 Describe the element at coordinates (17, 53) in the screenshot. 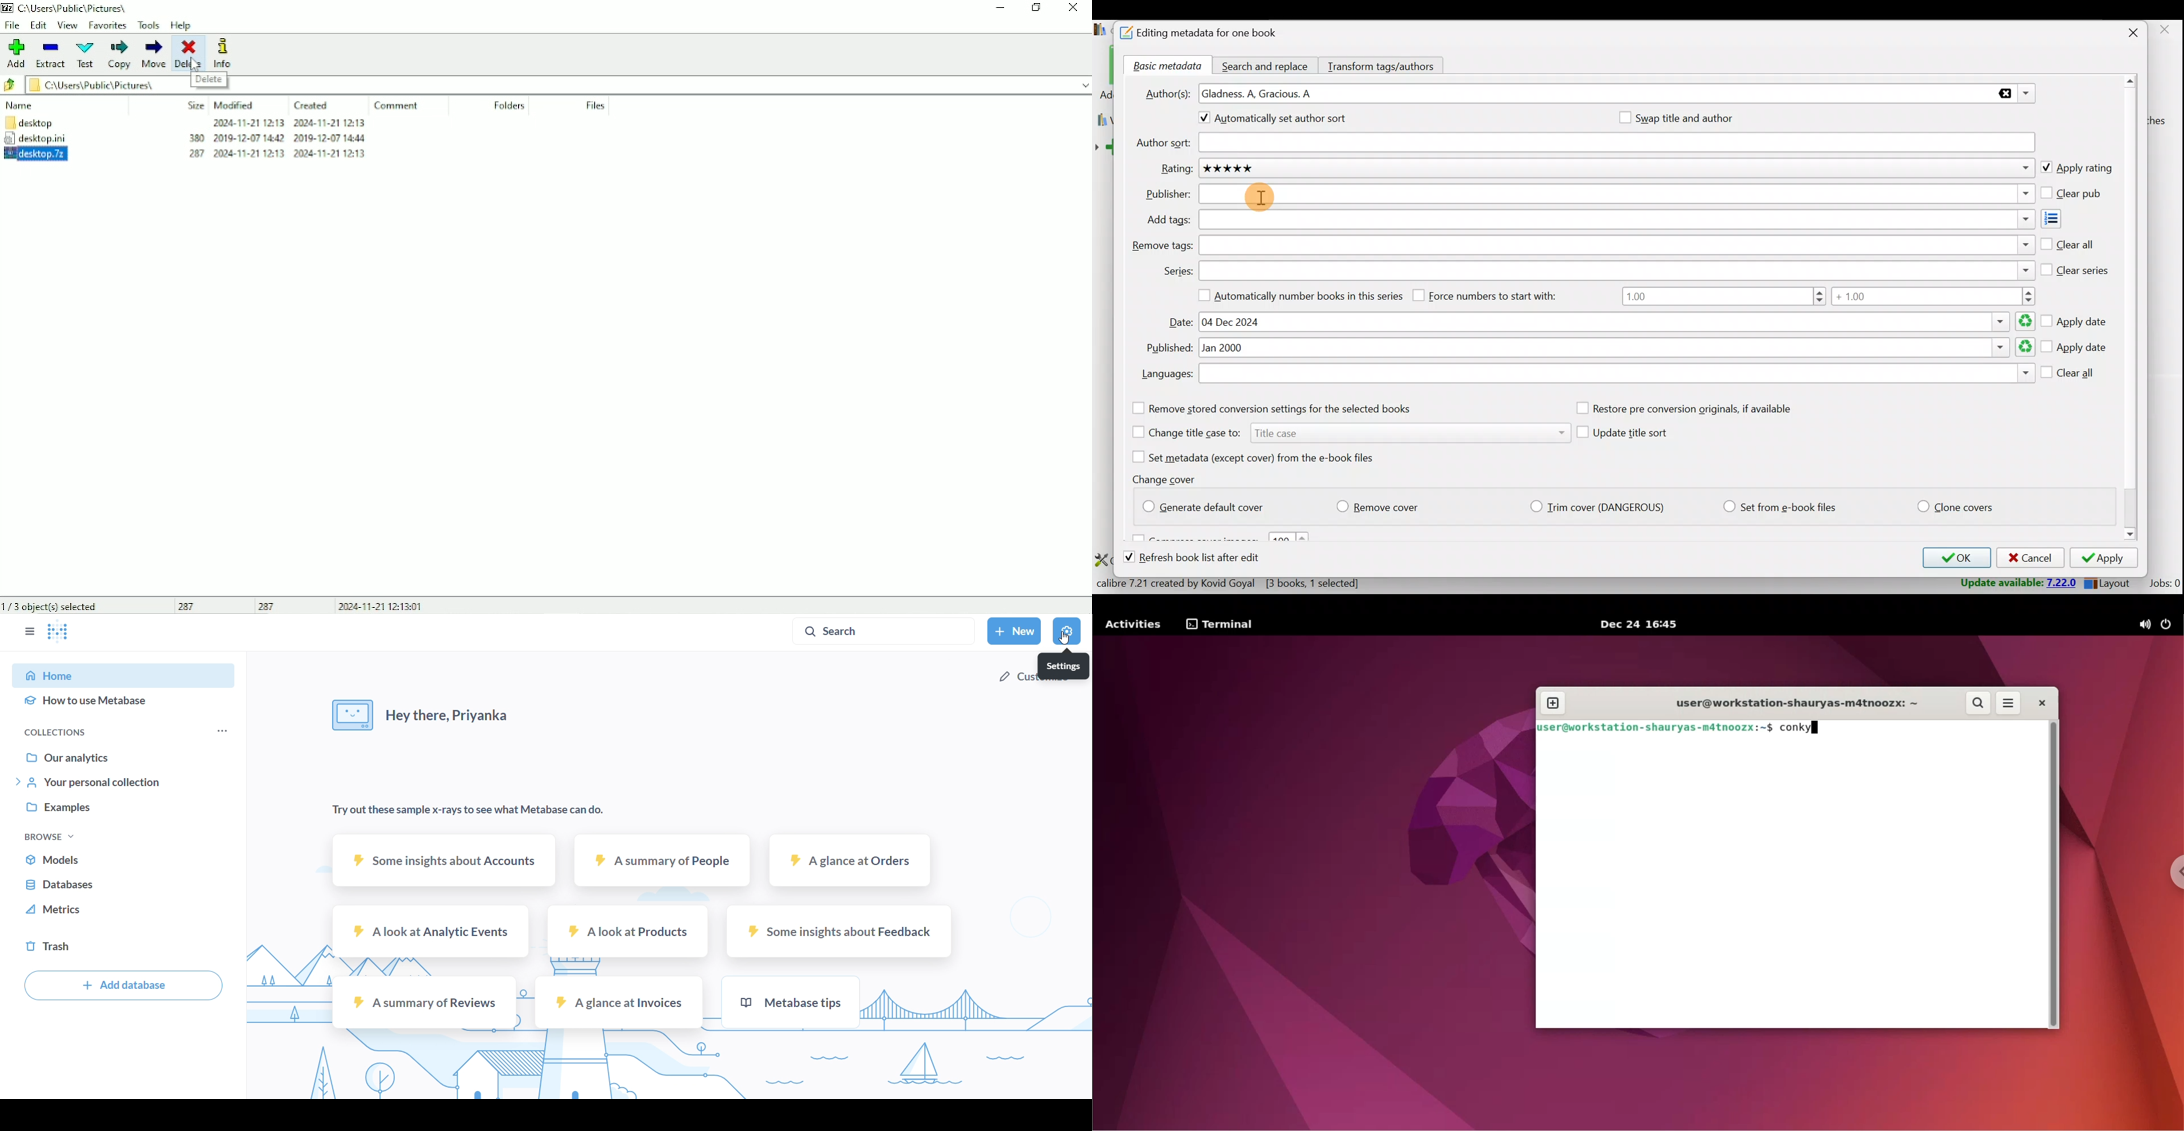

I see `Add` at that location.